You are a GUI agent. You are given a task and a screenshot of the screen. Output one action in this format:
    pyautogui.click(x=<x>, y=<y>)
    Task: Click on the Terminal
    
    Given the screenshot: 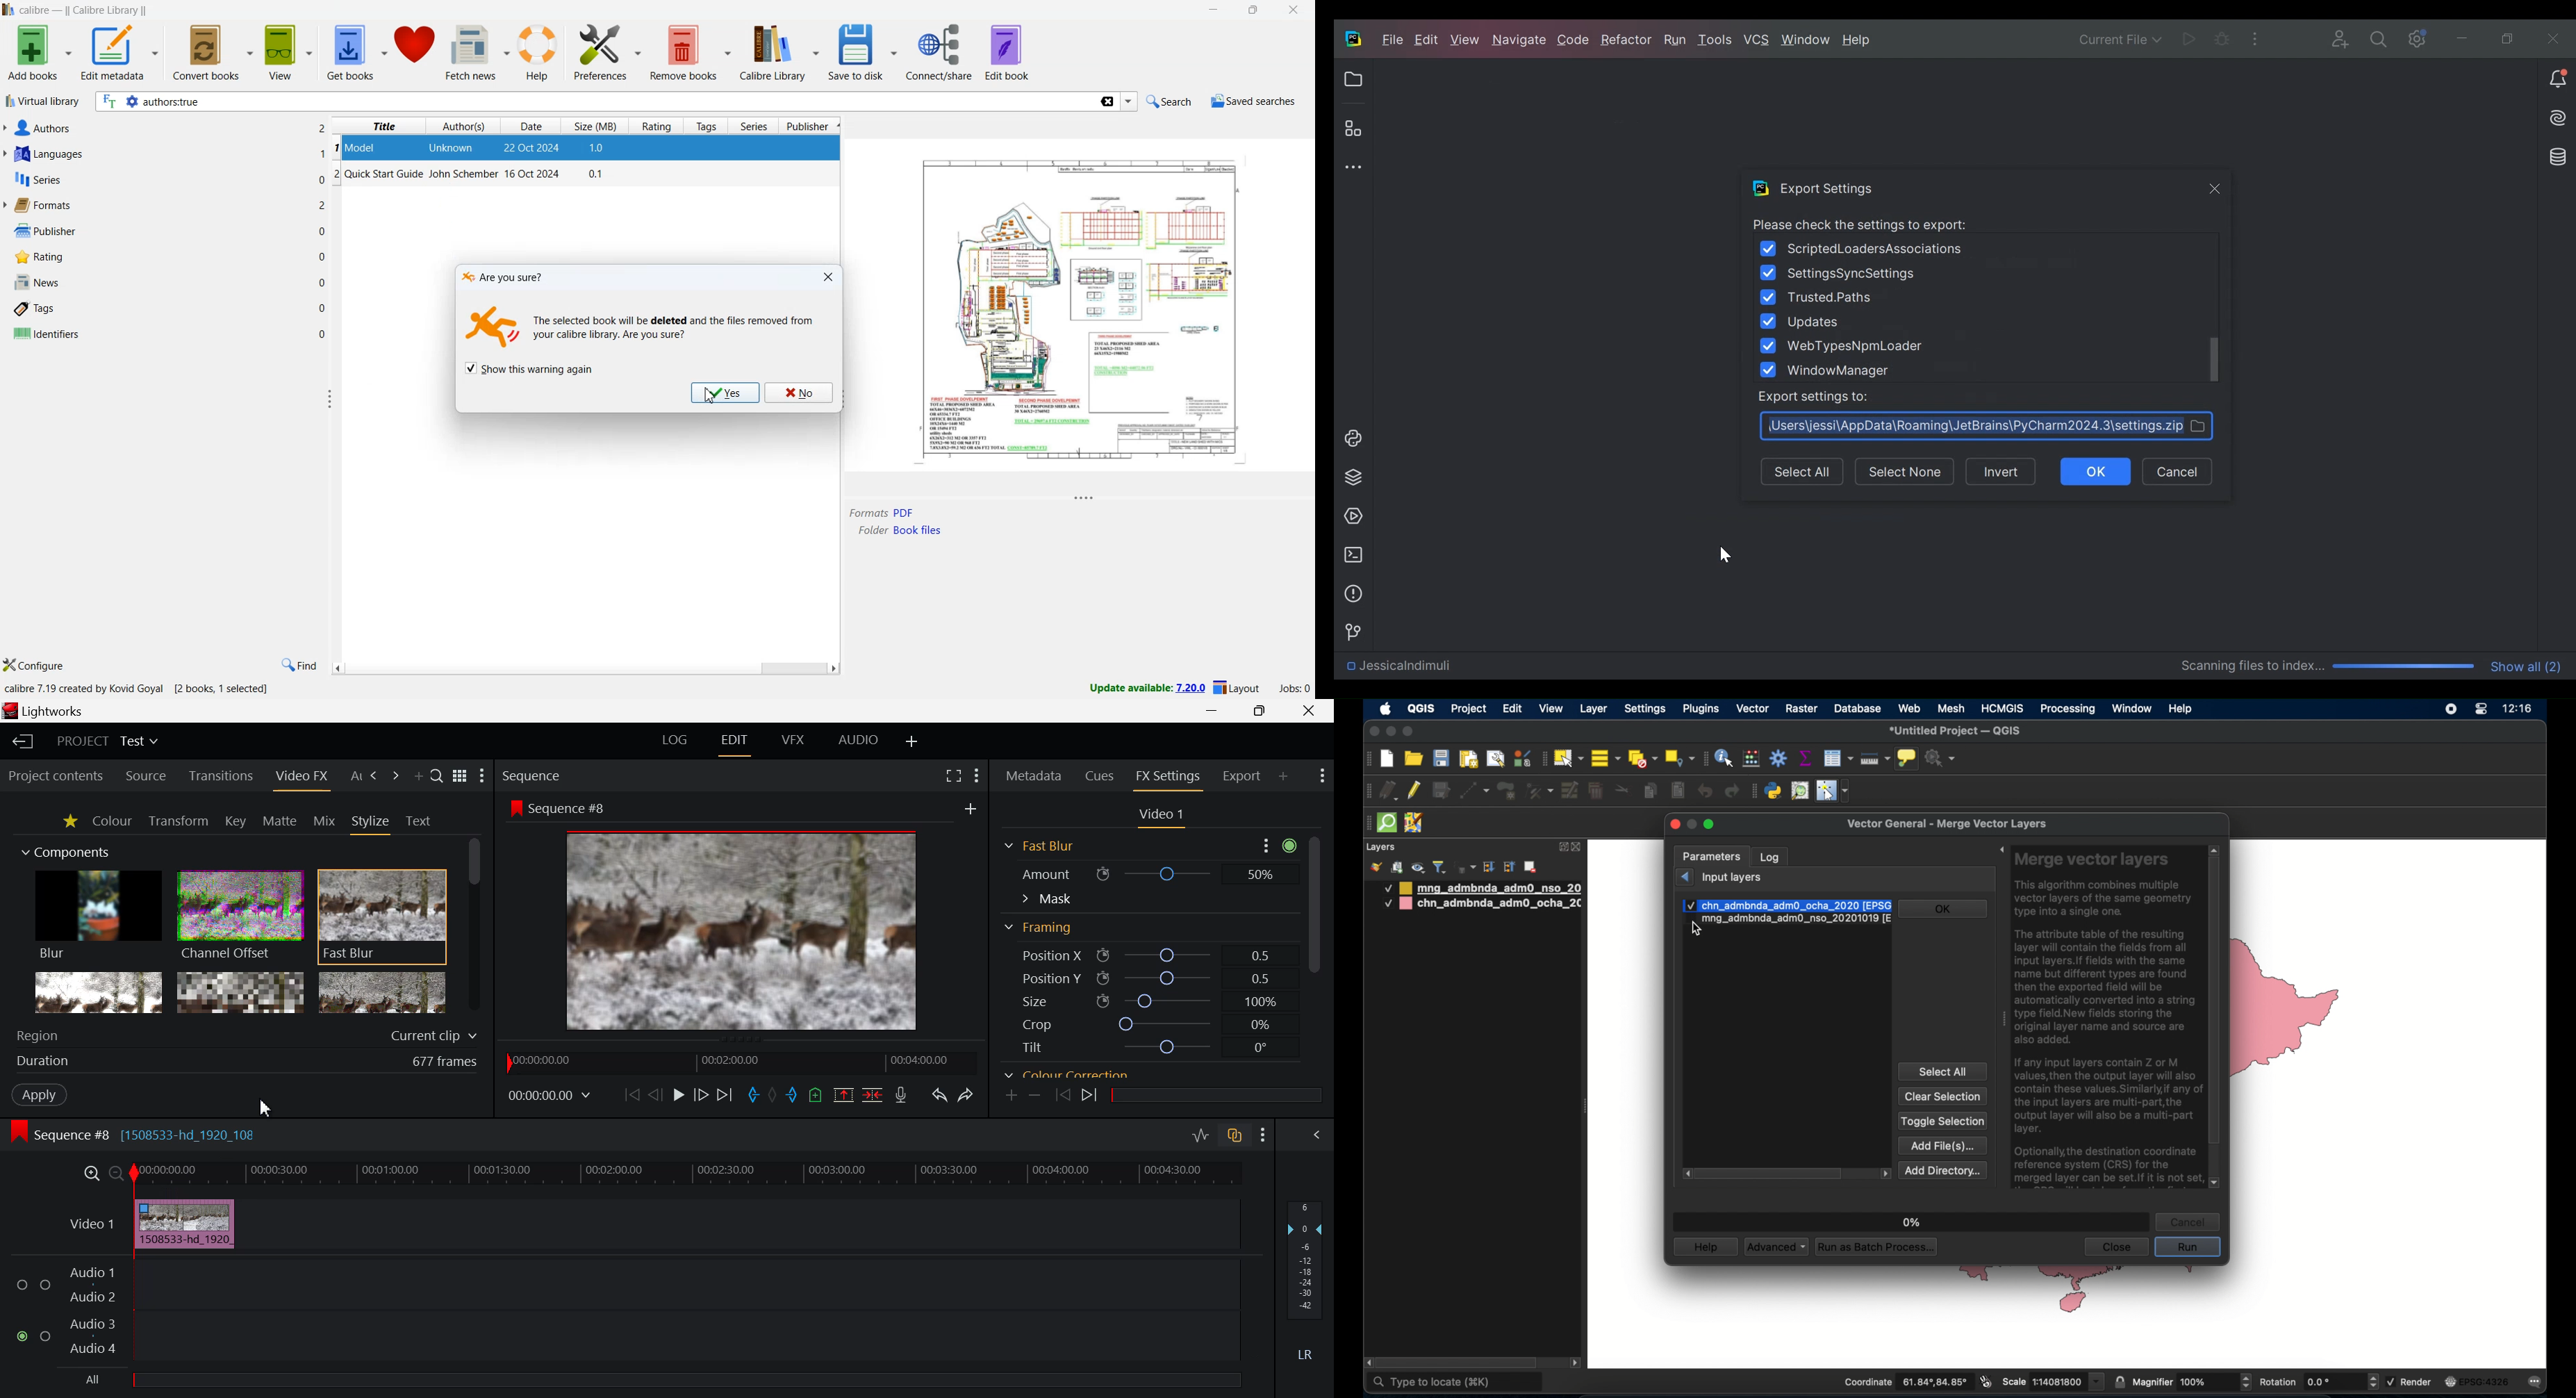 What is the action you would take?
    pyautogui.click(x=1350, y=555)
    